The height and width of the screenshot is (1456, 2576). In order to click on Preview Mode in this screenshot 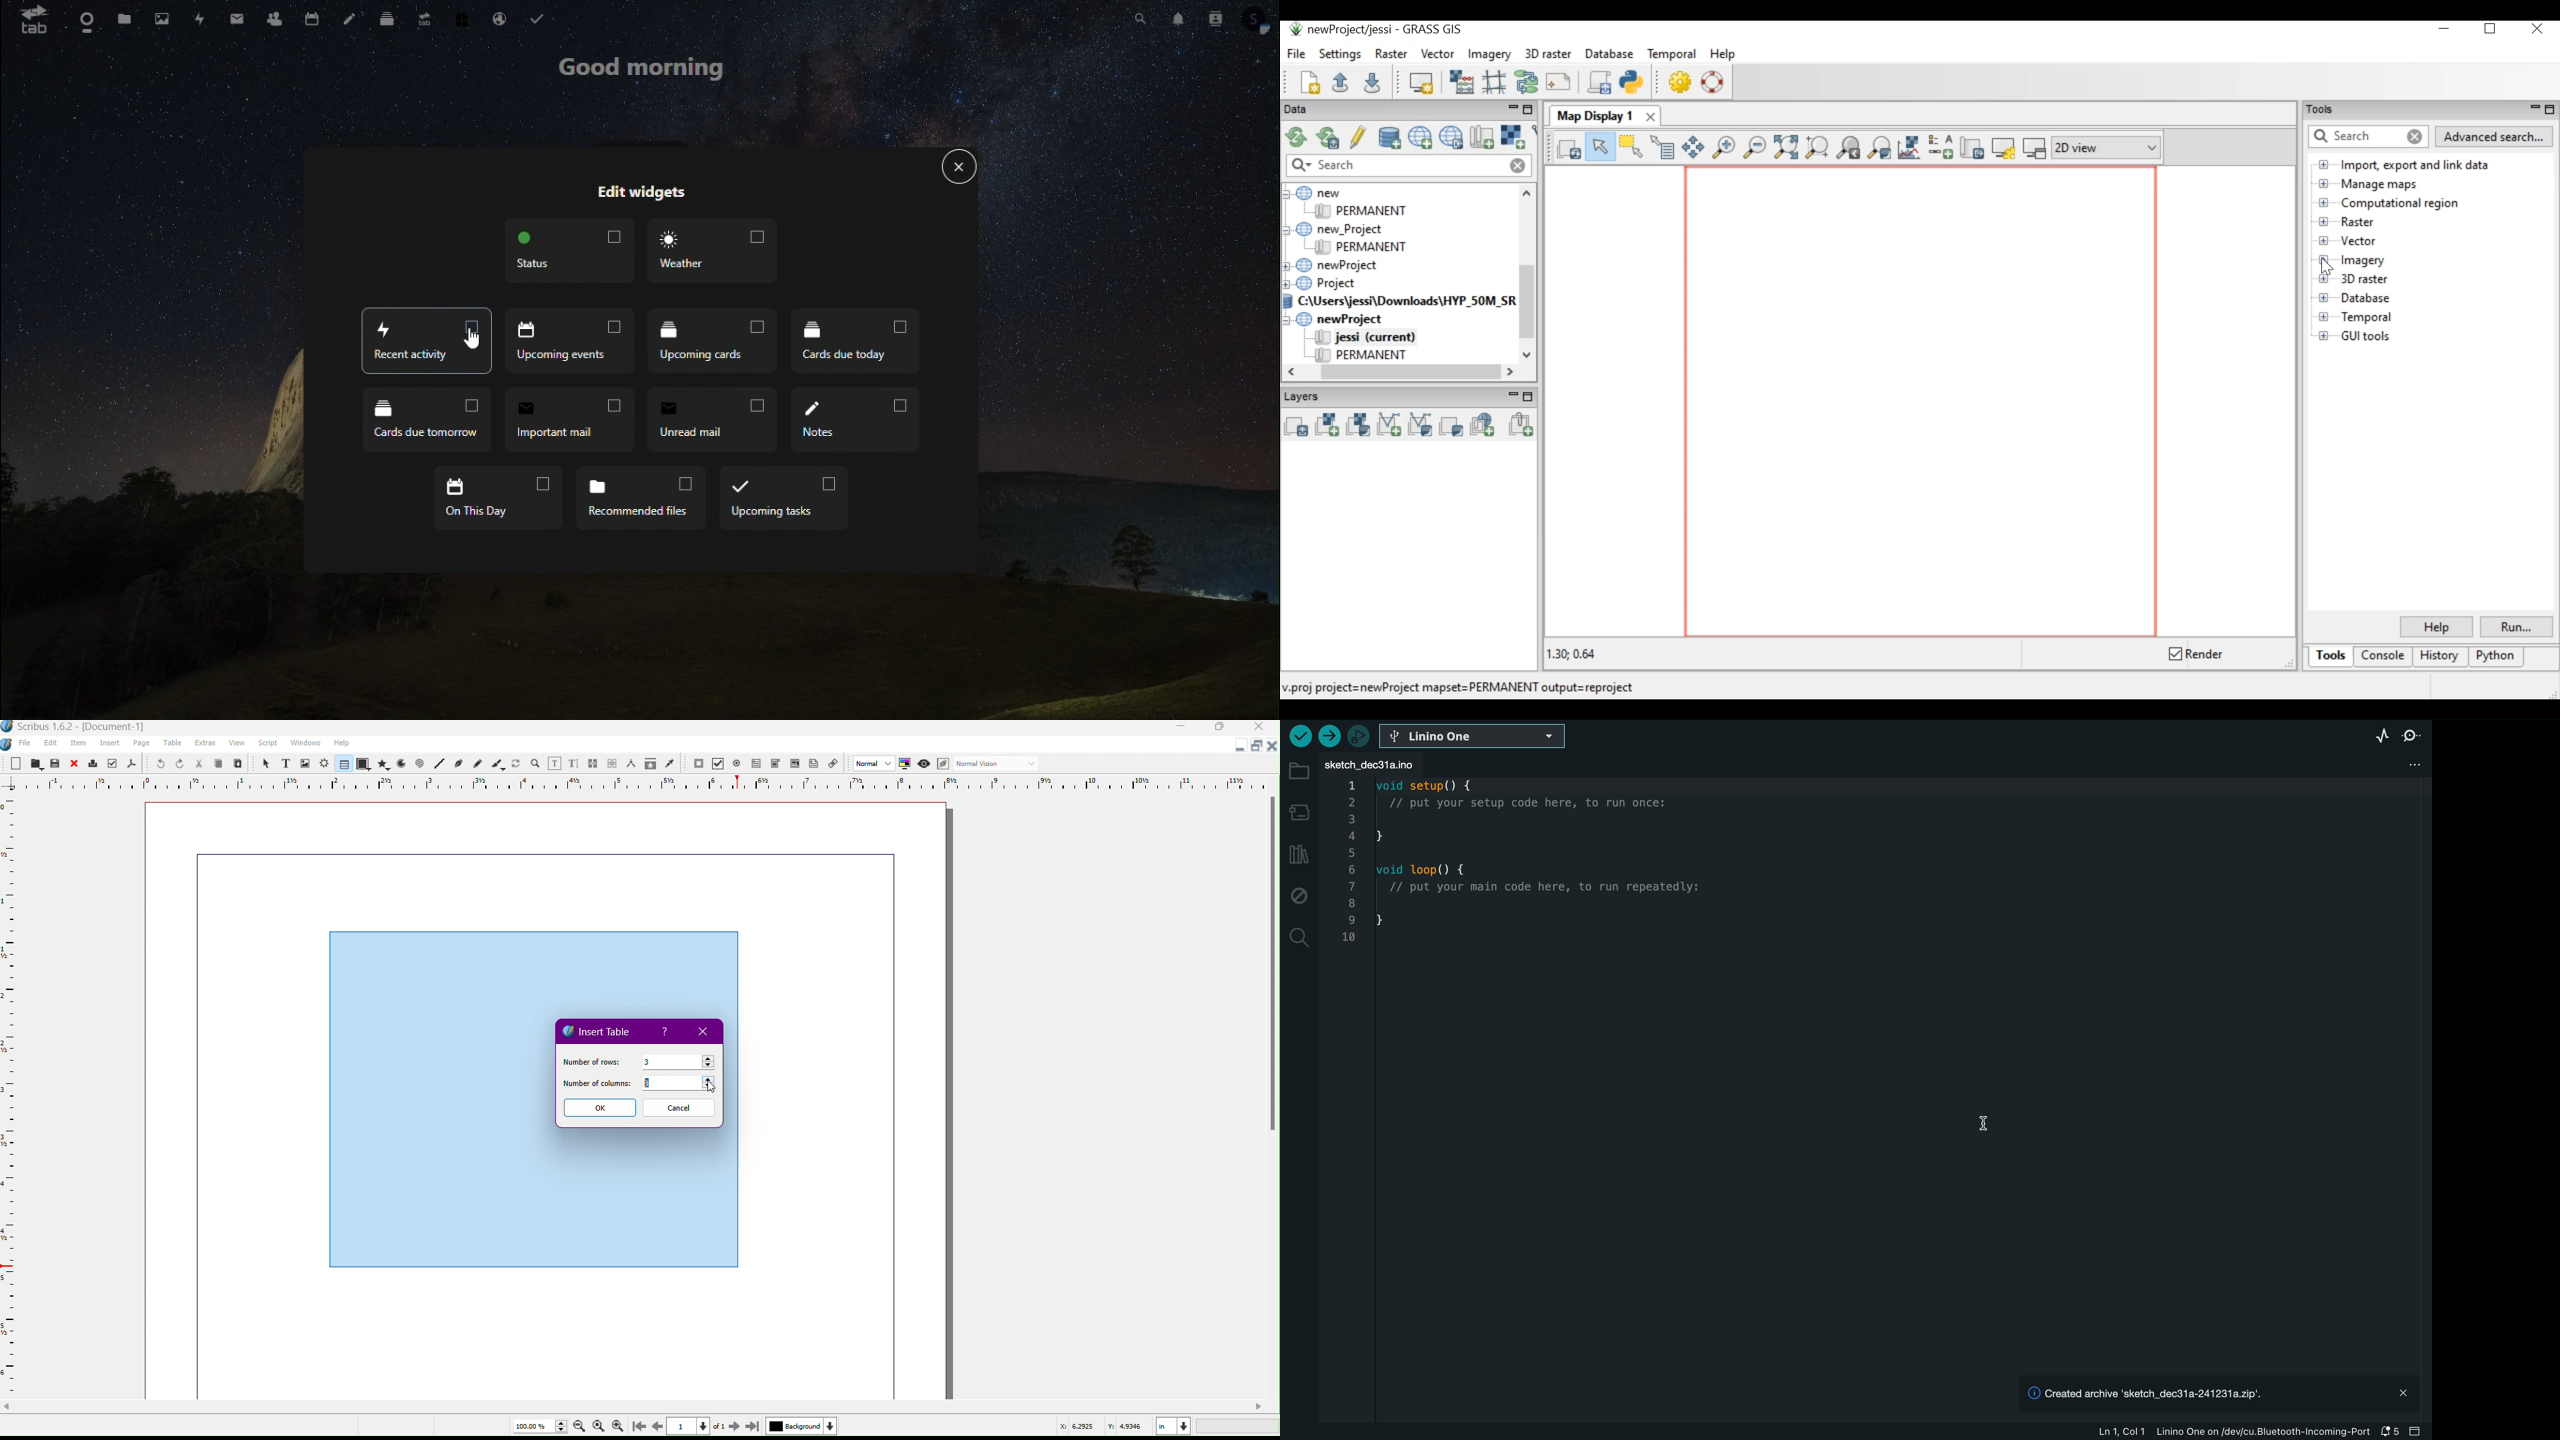, I will do `click(926, 765)`.